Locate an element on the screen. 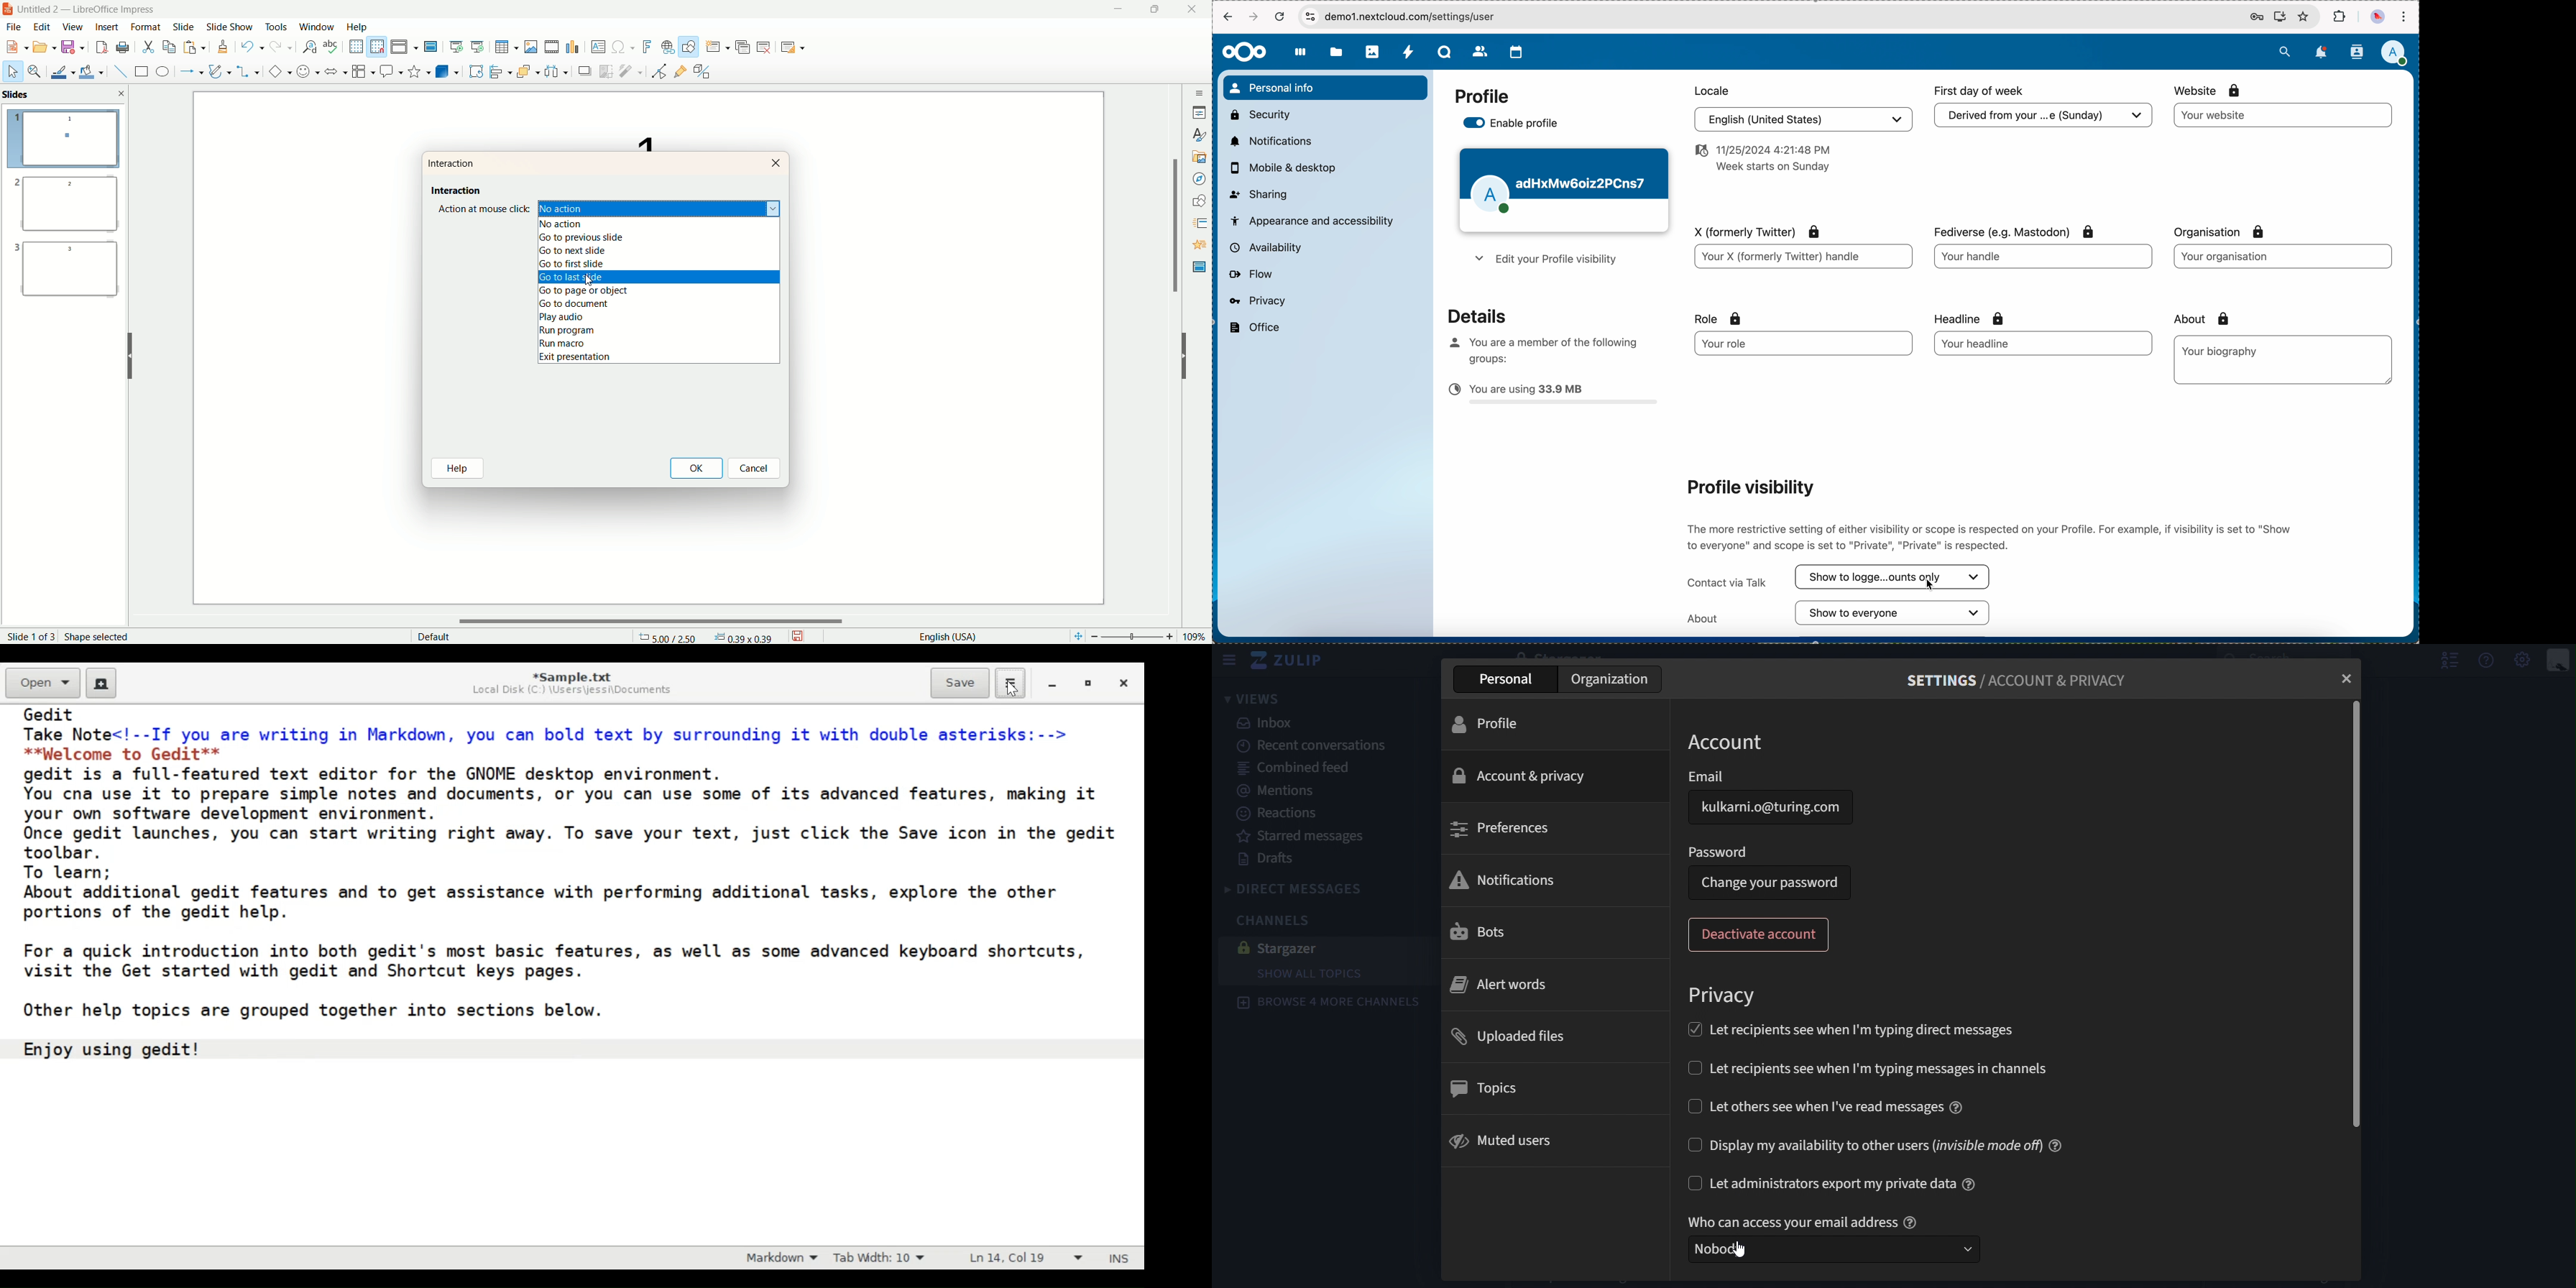 The image size is (2576, 1288). close is located at coordinates (1193, 10).